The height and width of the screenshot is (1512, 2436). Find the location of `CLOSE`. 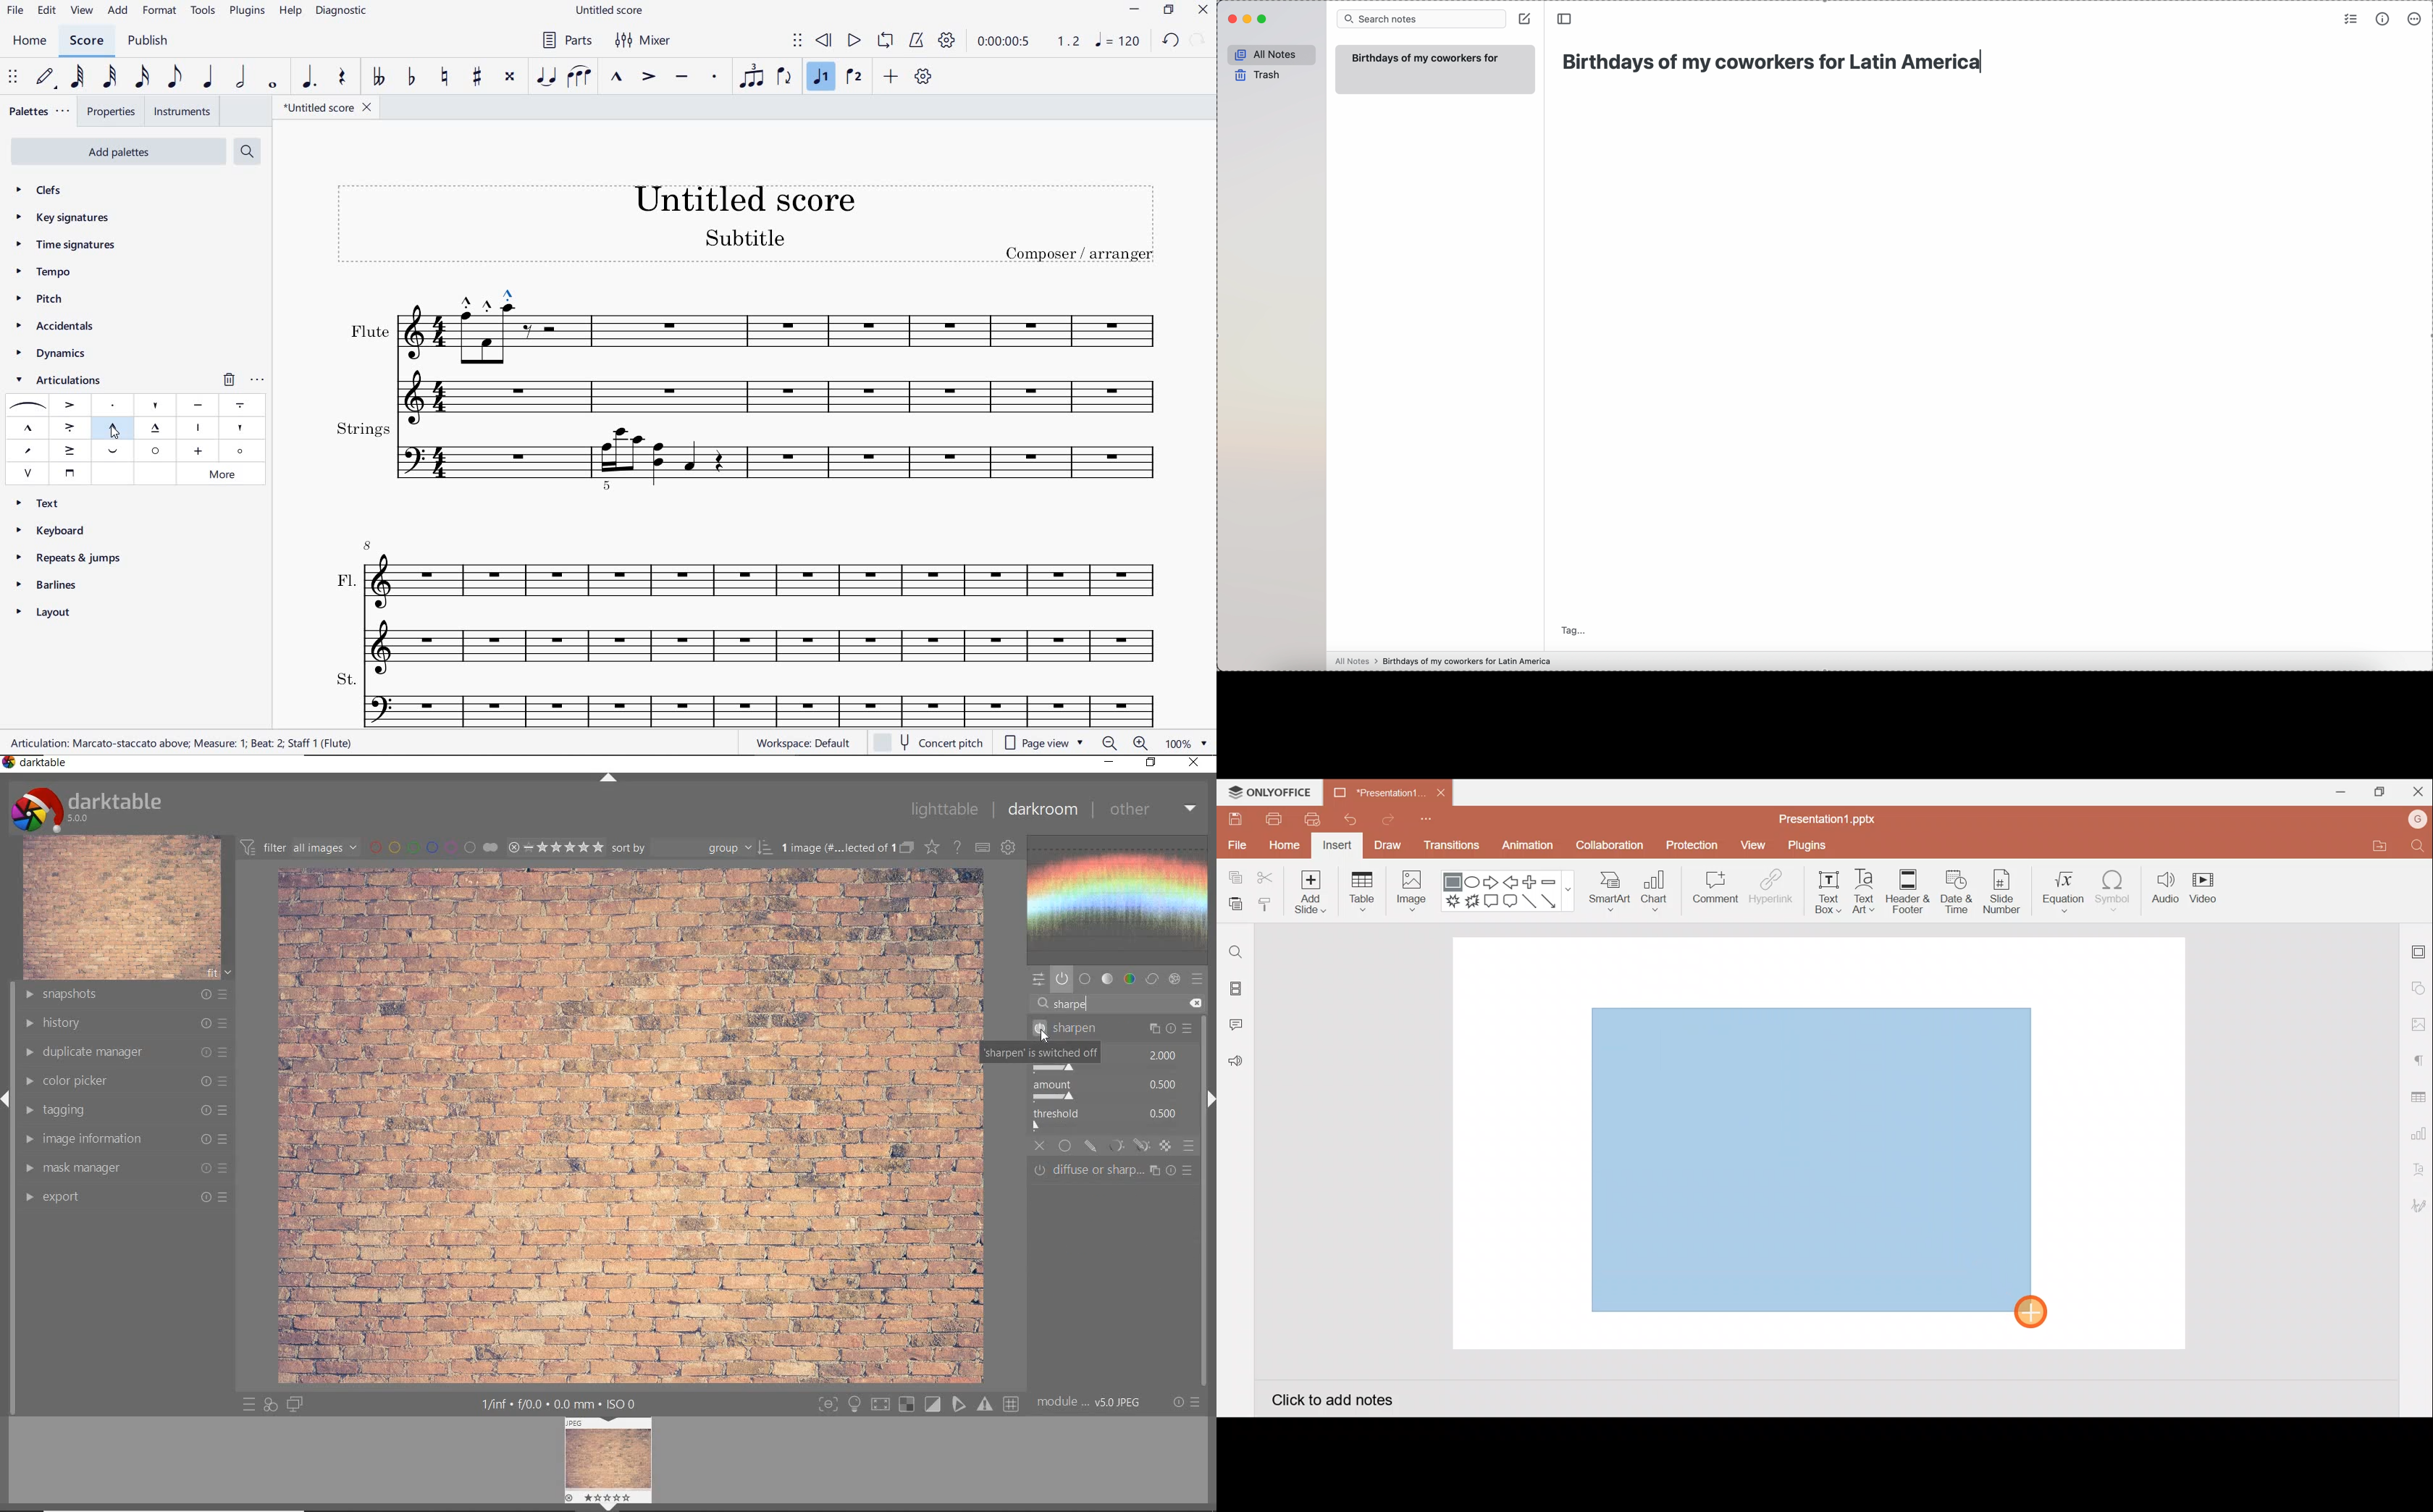

CLOSE is located at coordinates (1041, 1146).